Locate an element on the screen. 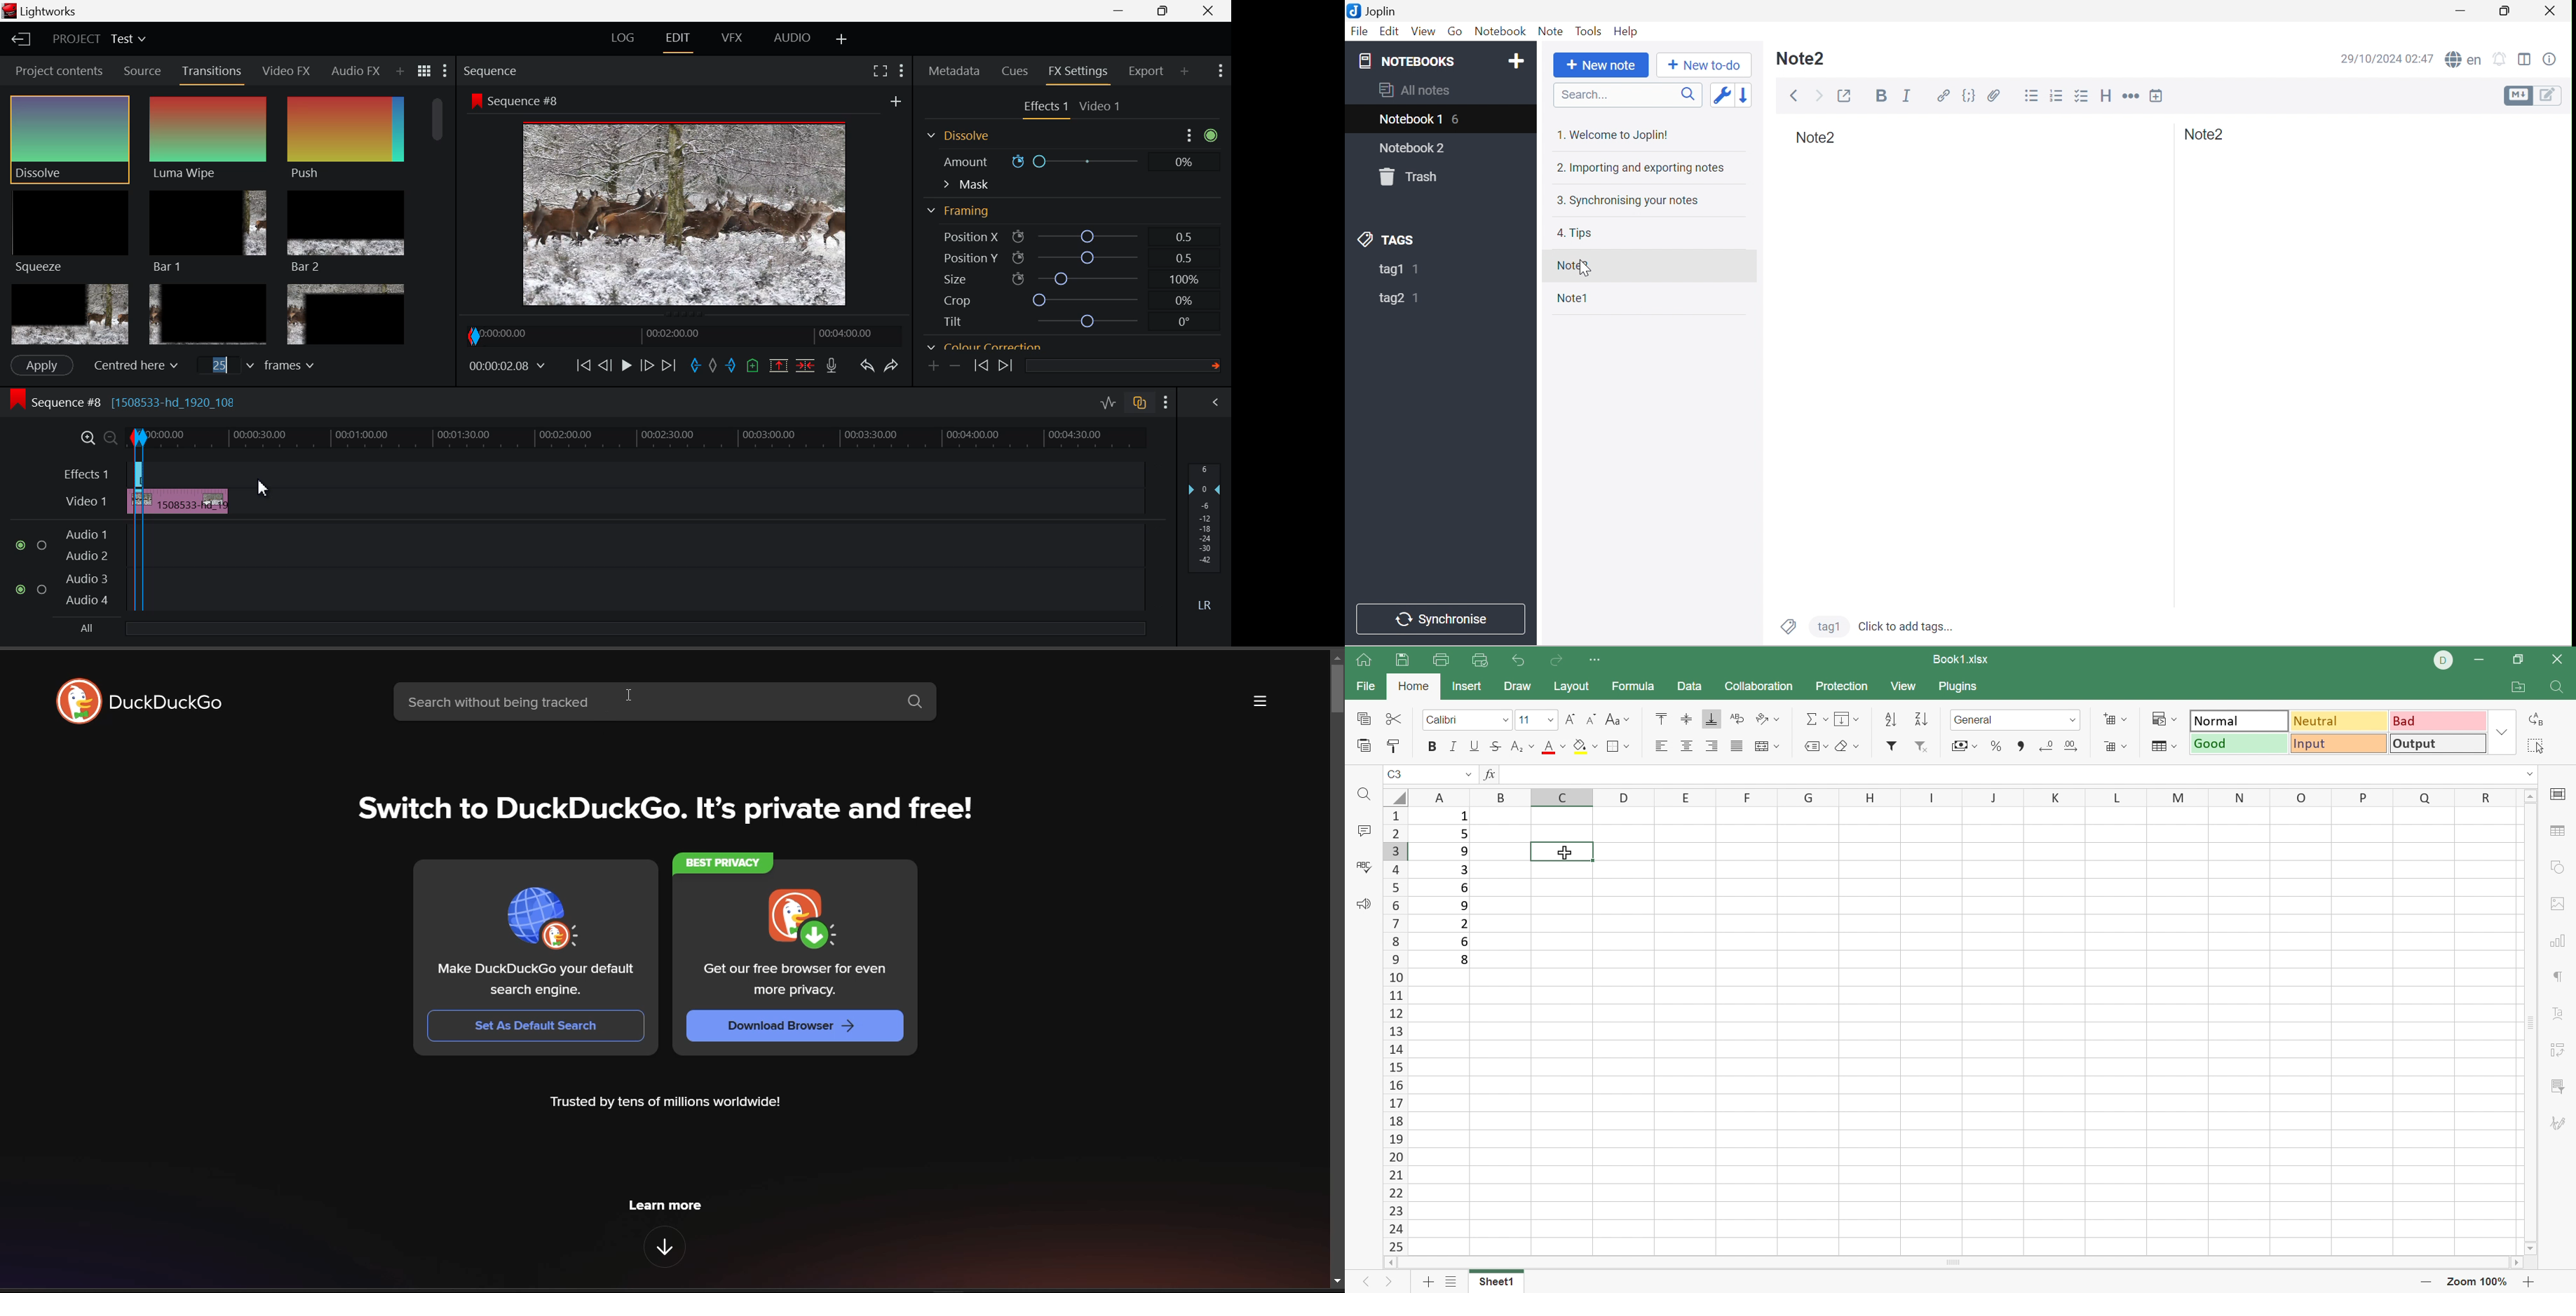 The image size is (2576, 1316). Undo is located at coordinates (866, 364).